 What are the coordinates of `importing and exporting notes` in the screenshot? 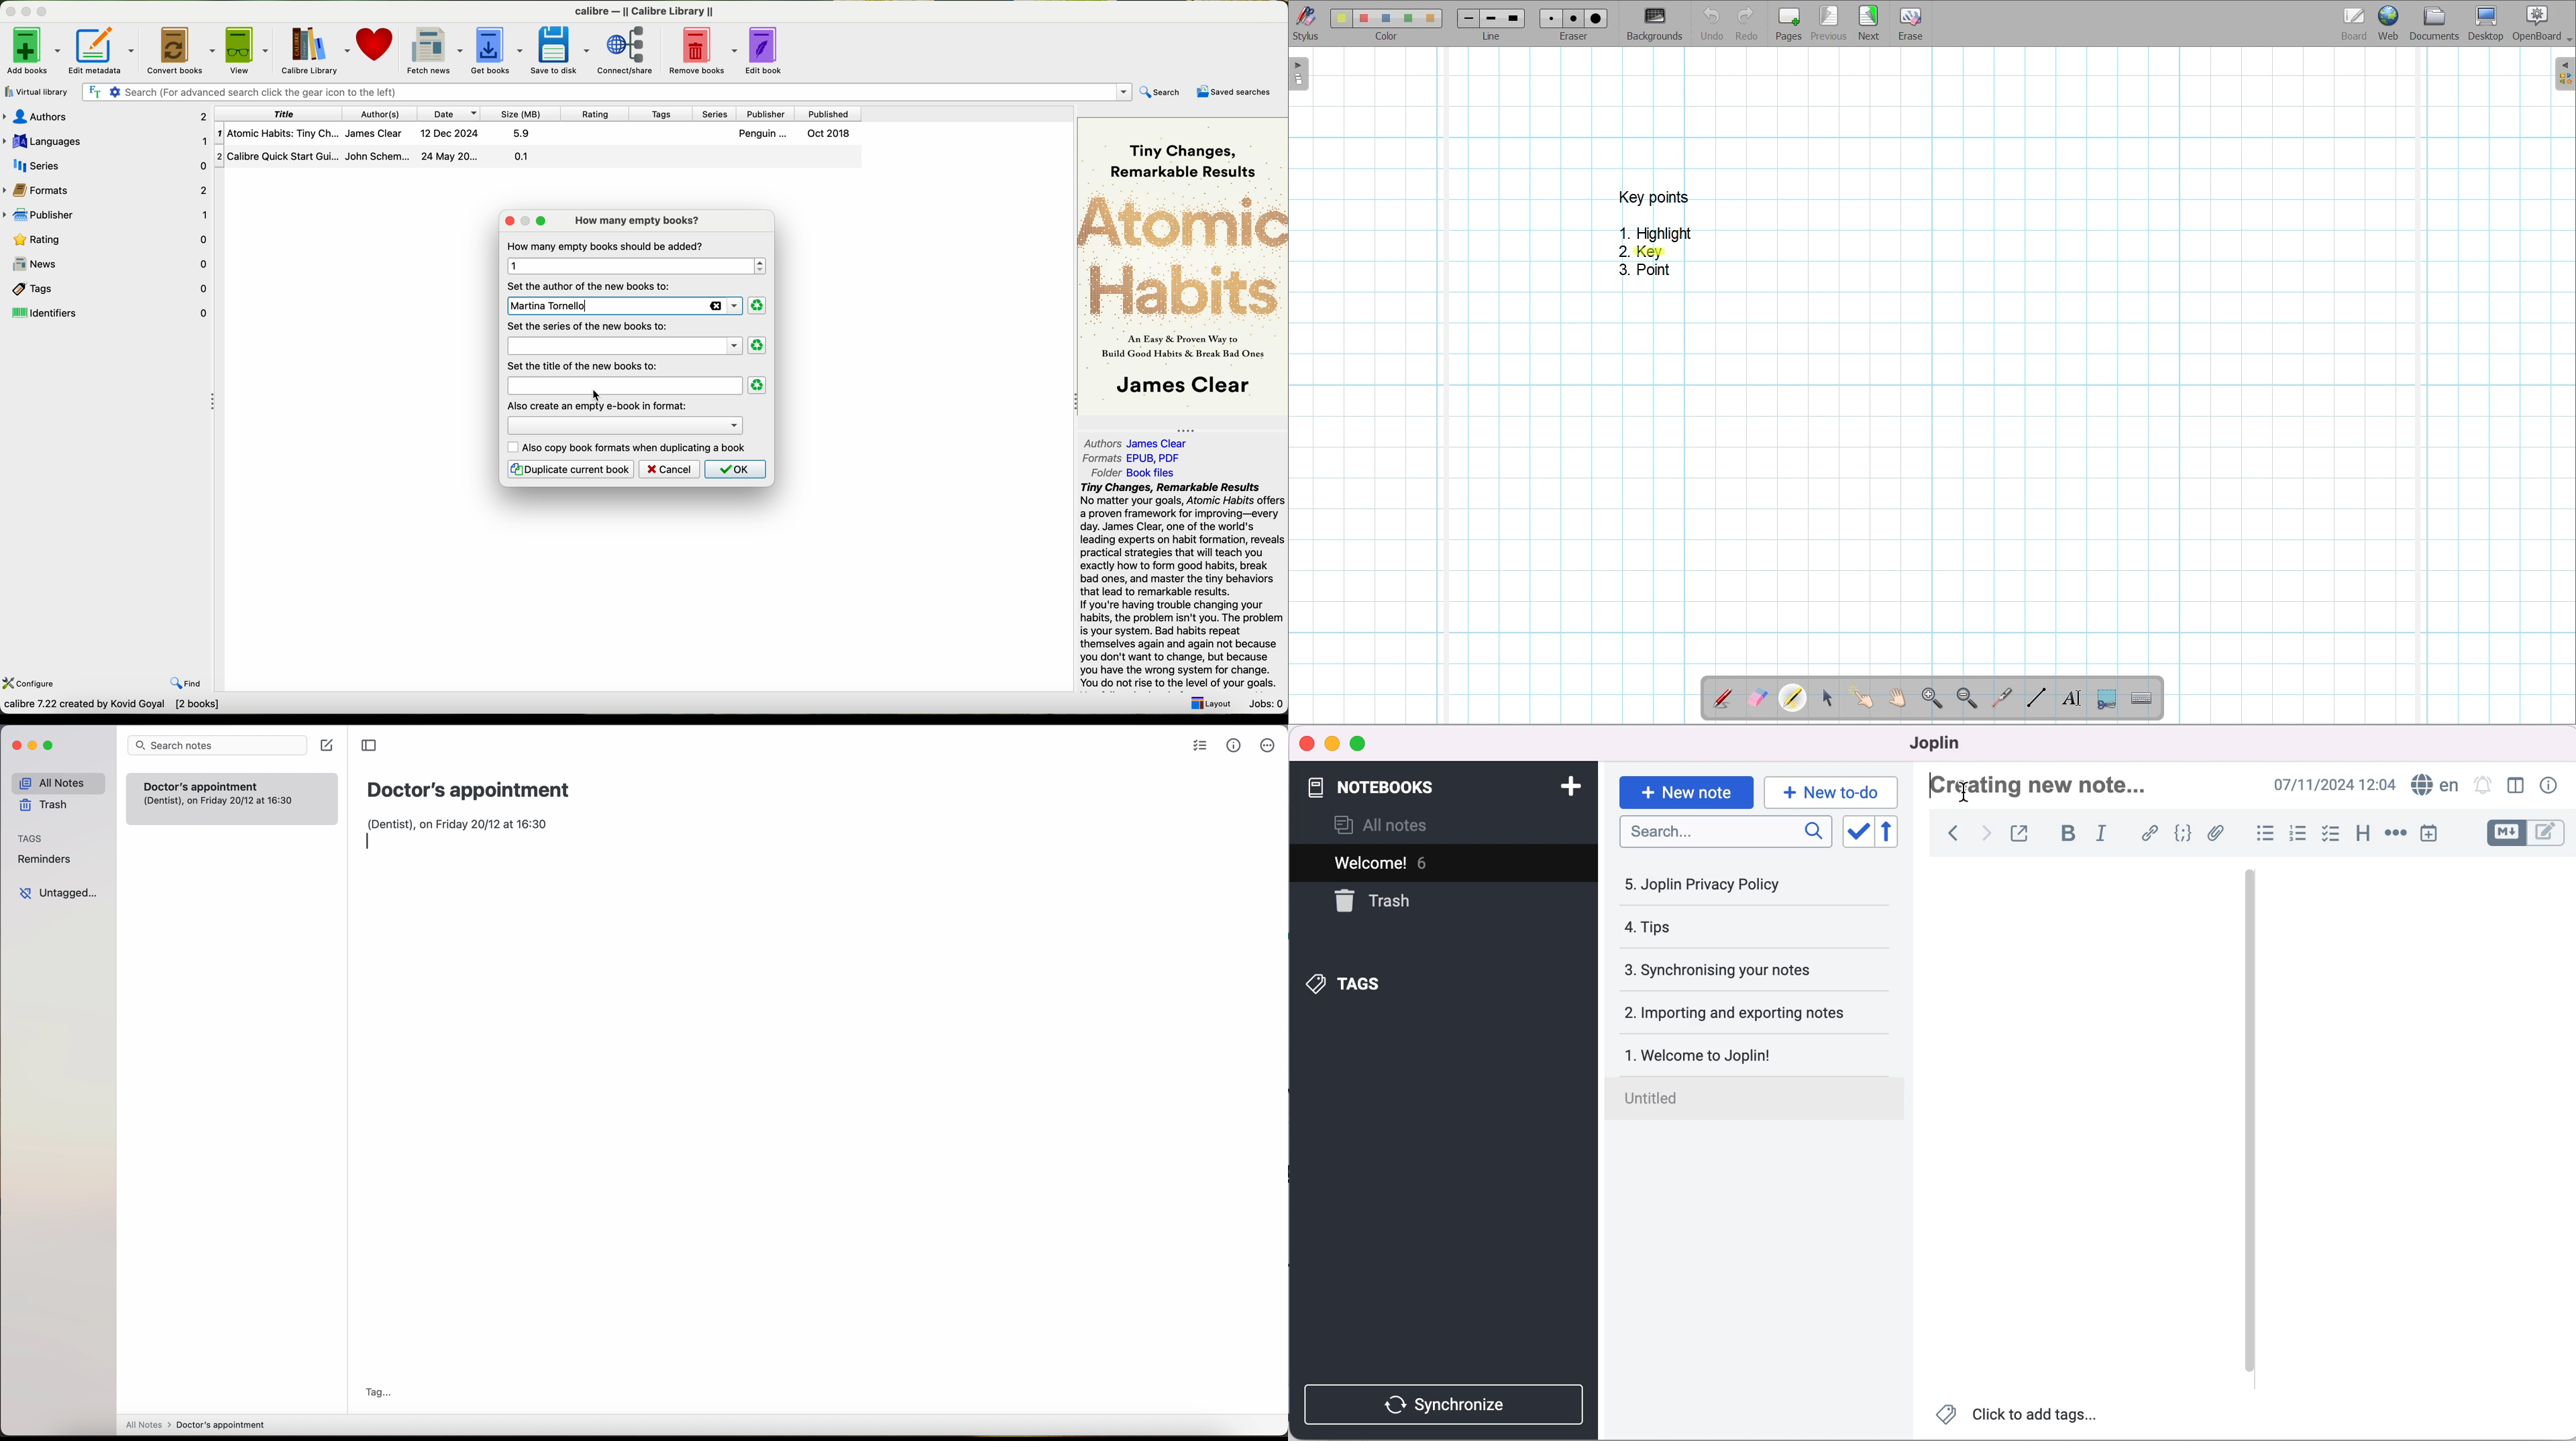 It's located at (1755, 1013).